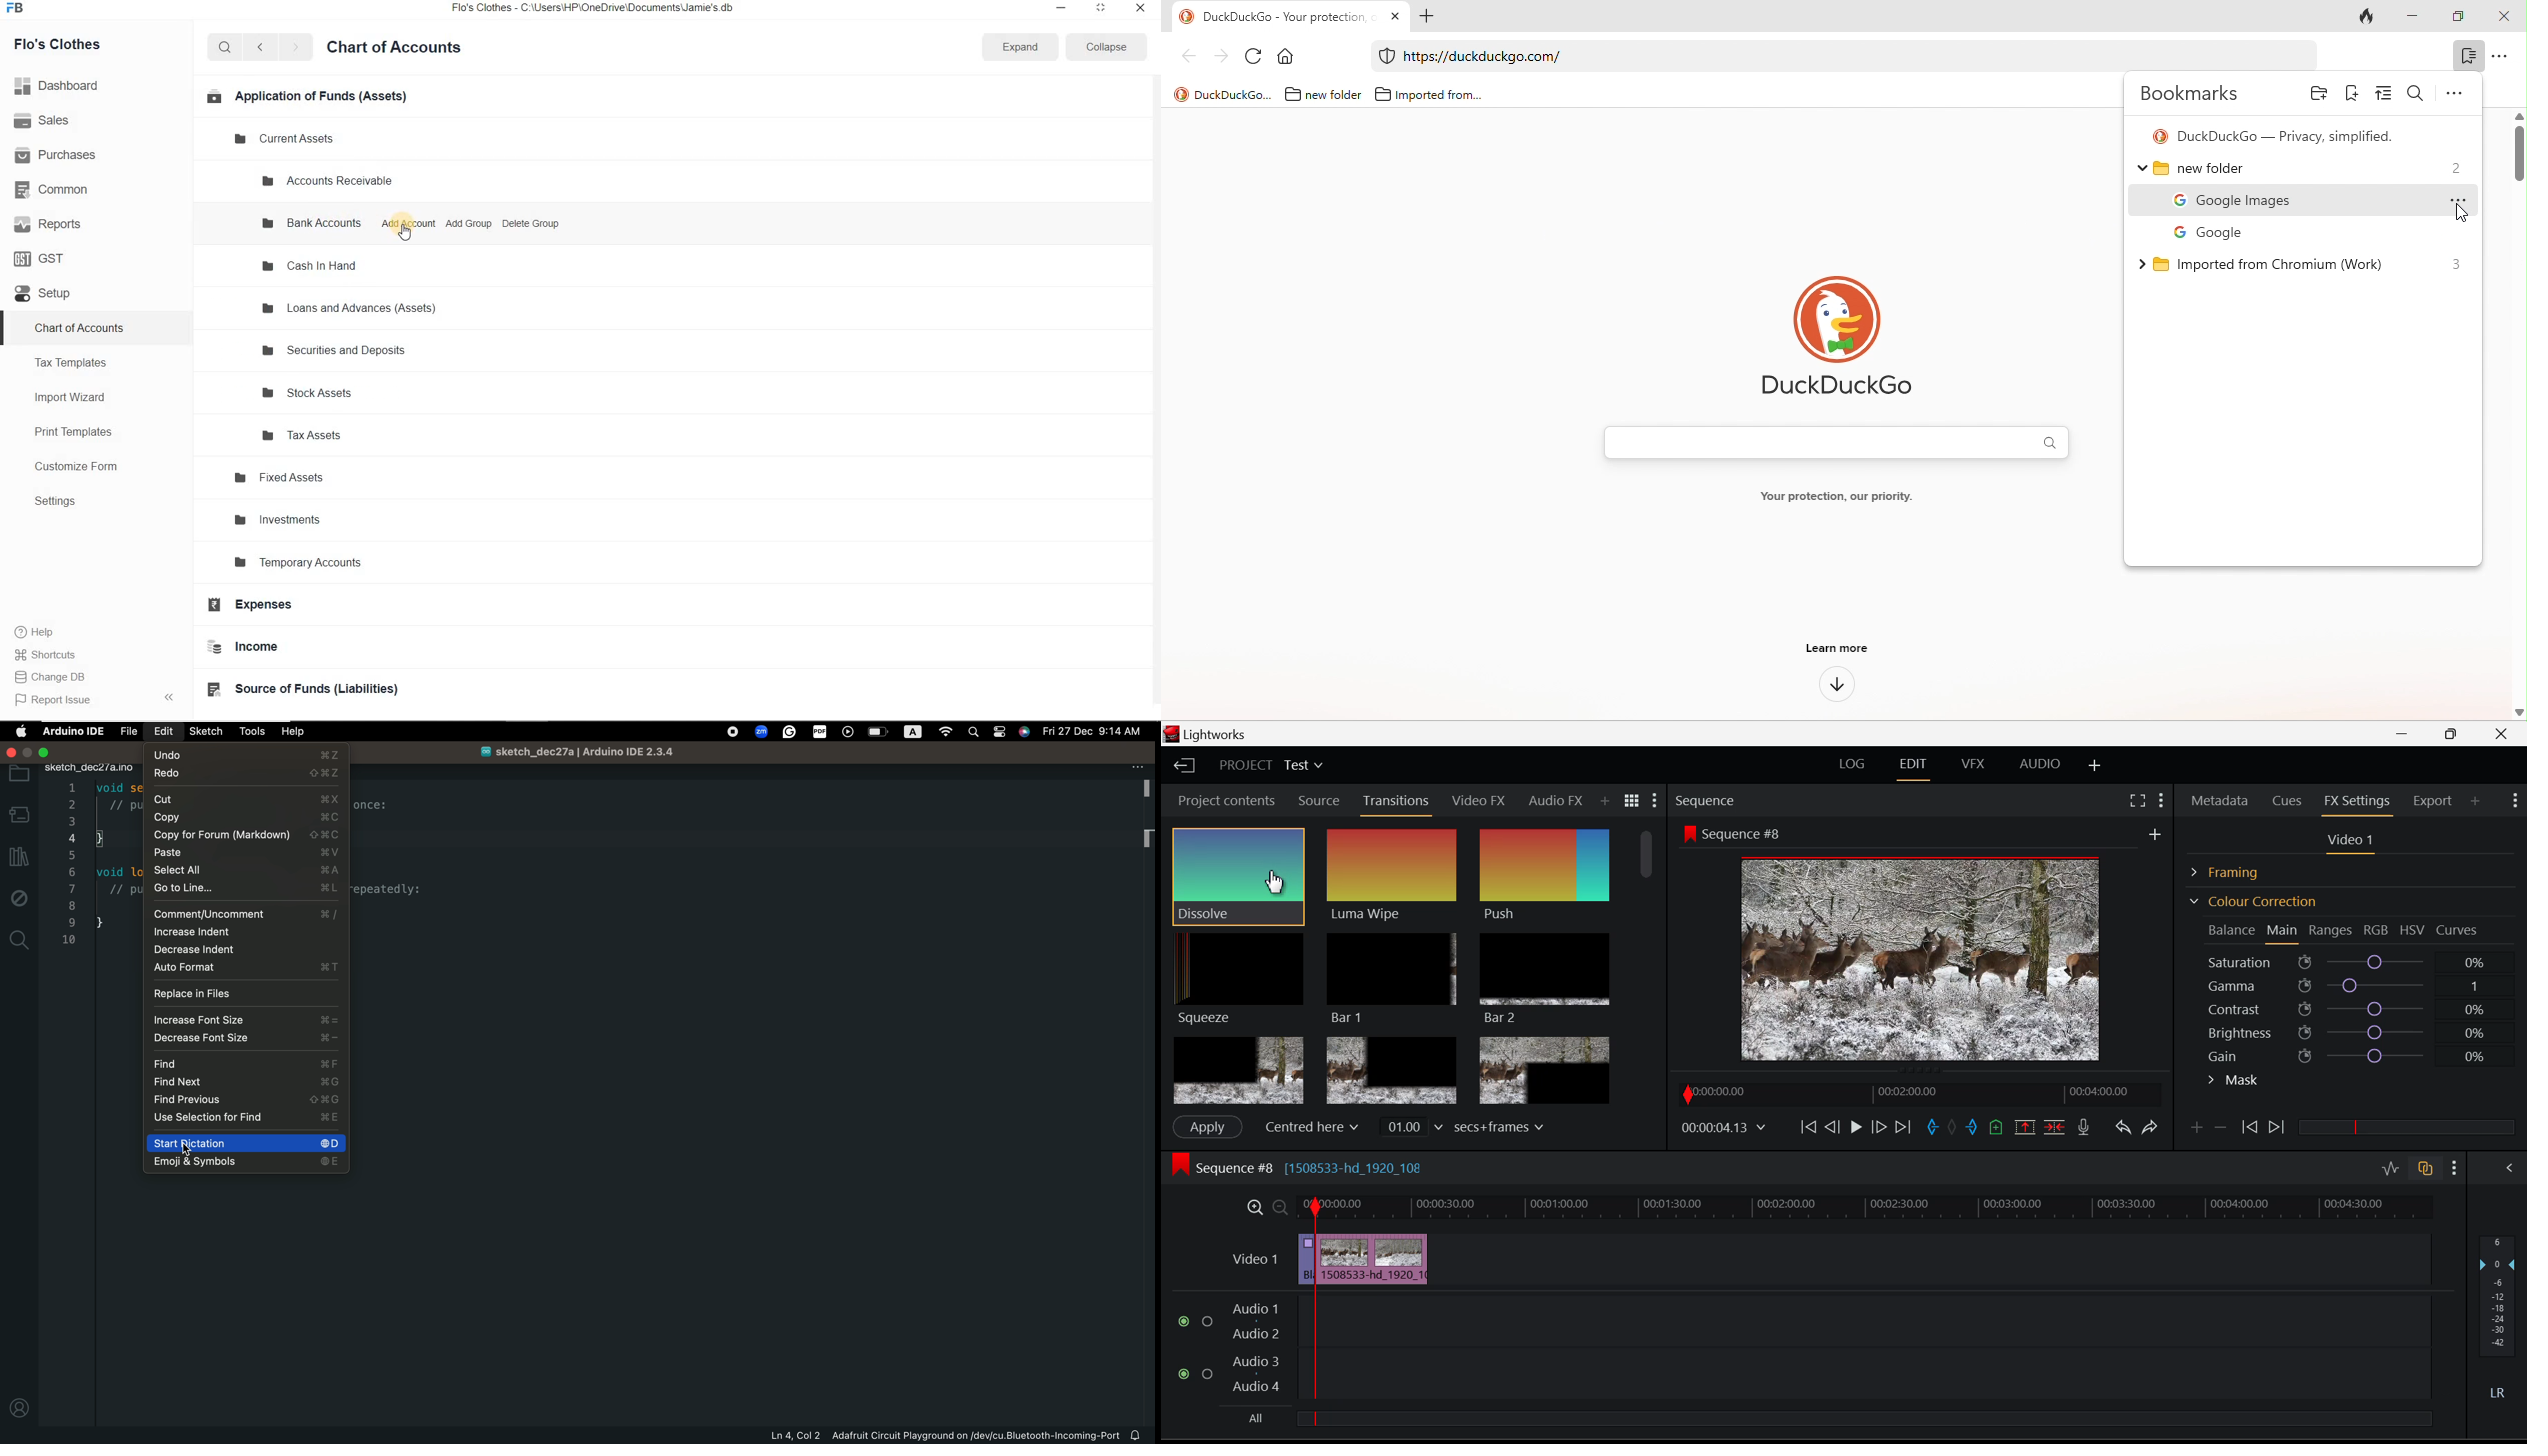  Describe the element at coordinates (35, 632) in the screenshot. I see `help` at that location.